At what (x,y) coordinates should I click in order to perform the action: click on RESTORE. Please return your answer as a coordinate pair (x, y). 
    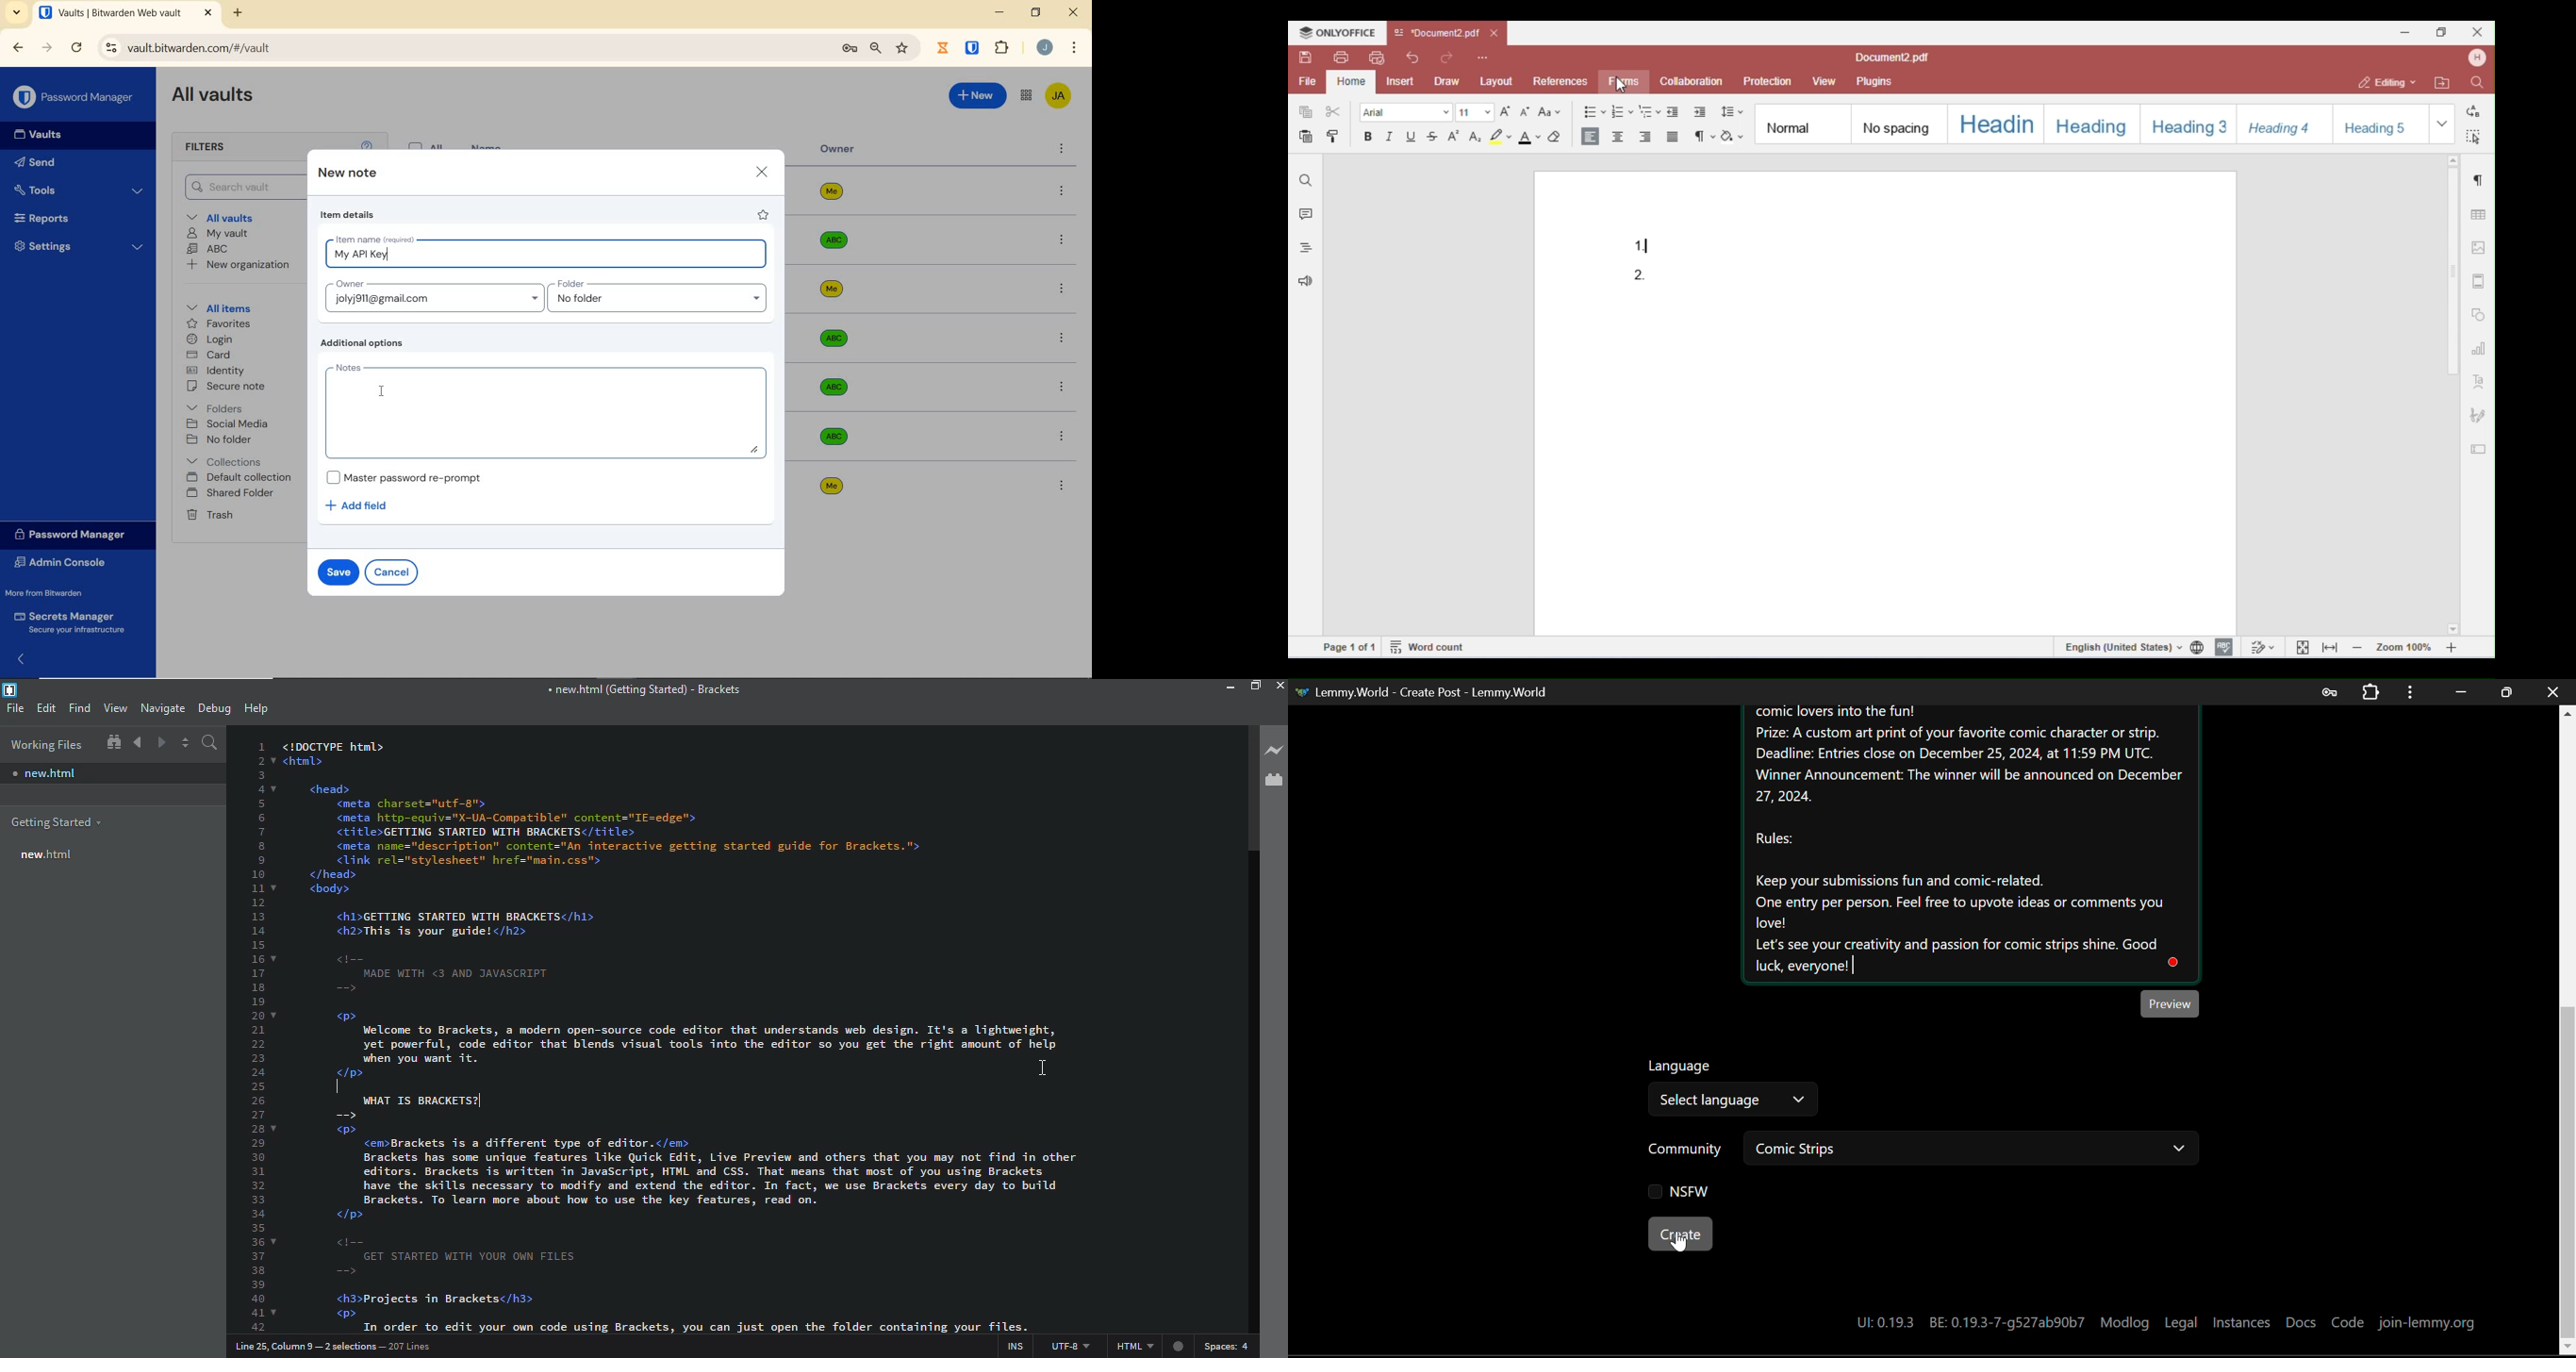
    Looking at the image, I should click on (1036, 14).